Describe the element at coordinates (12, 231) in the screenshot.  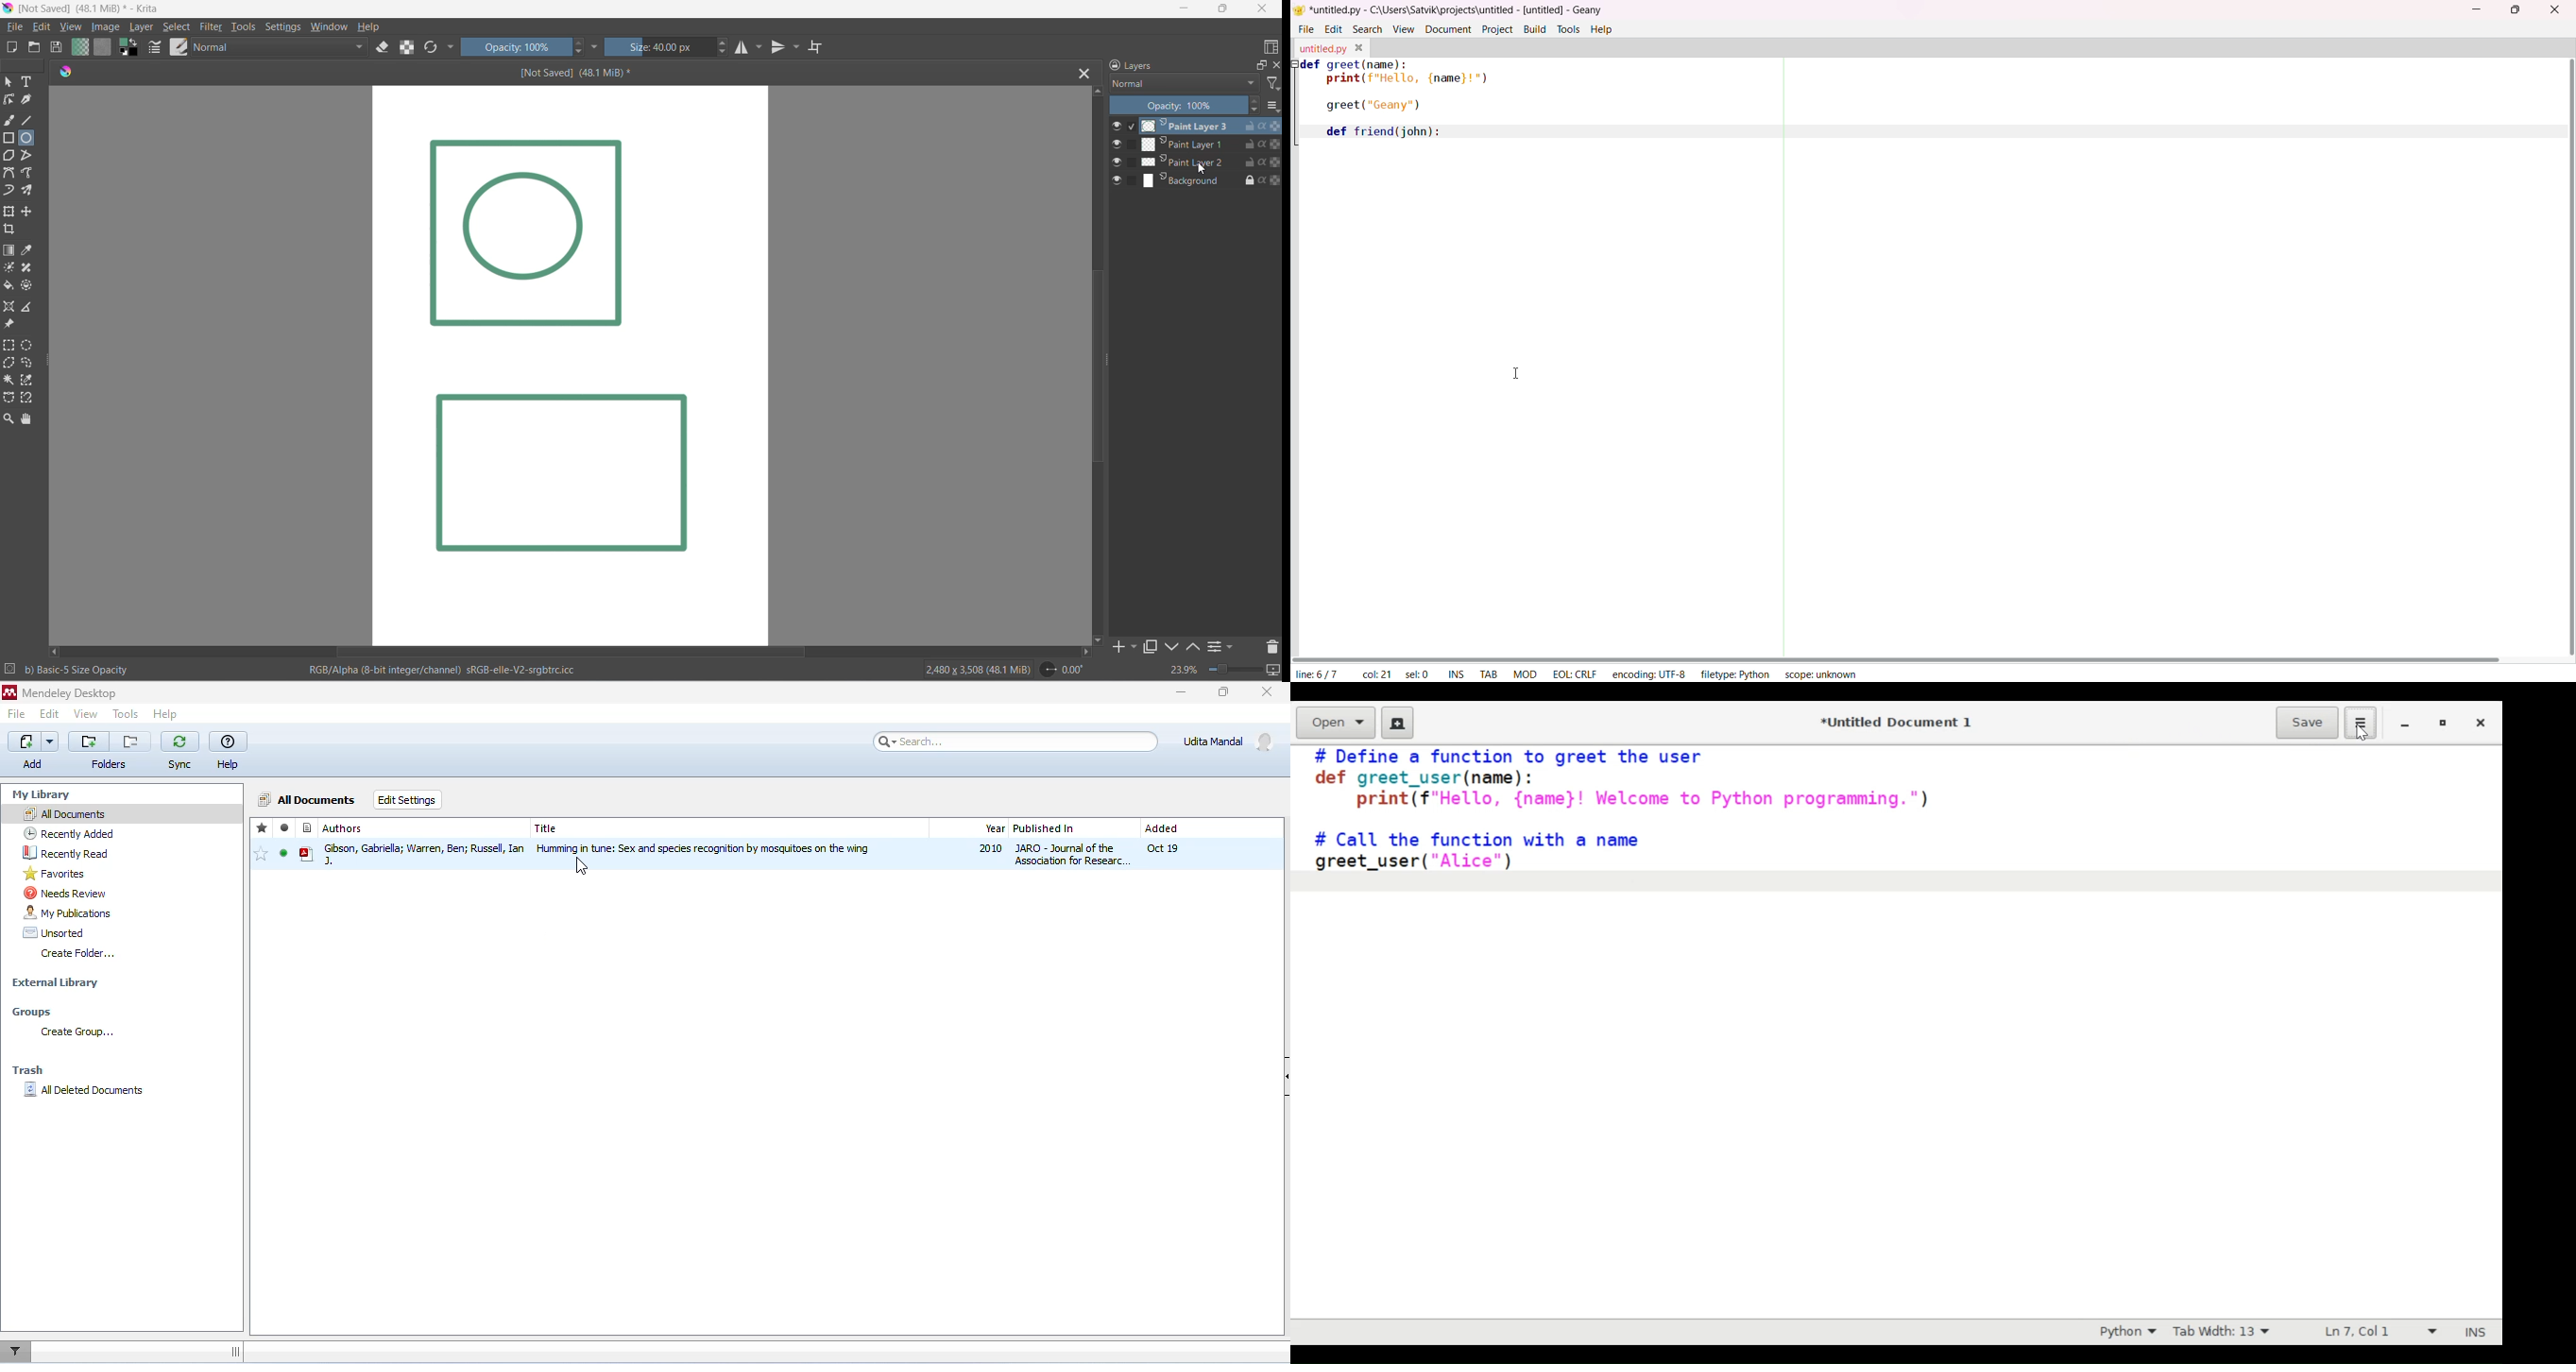
I see `crop image` at that location.